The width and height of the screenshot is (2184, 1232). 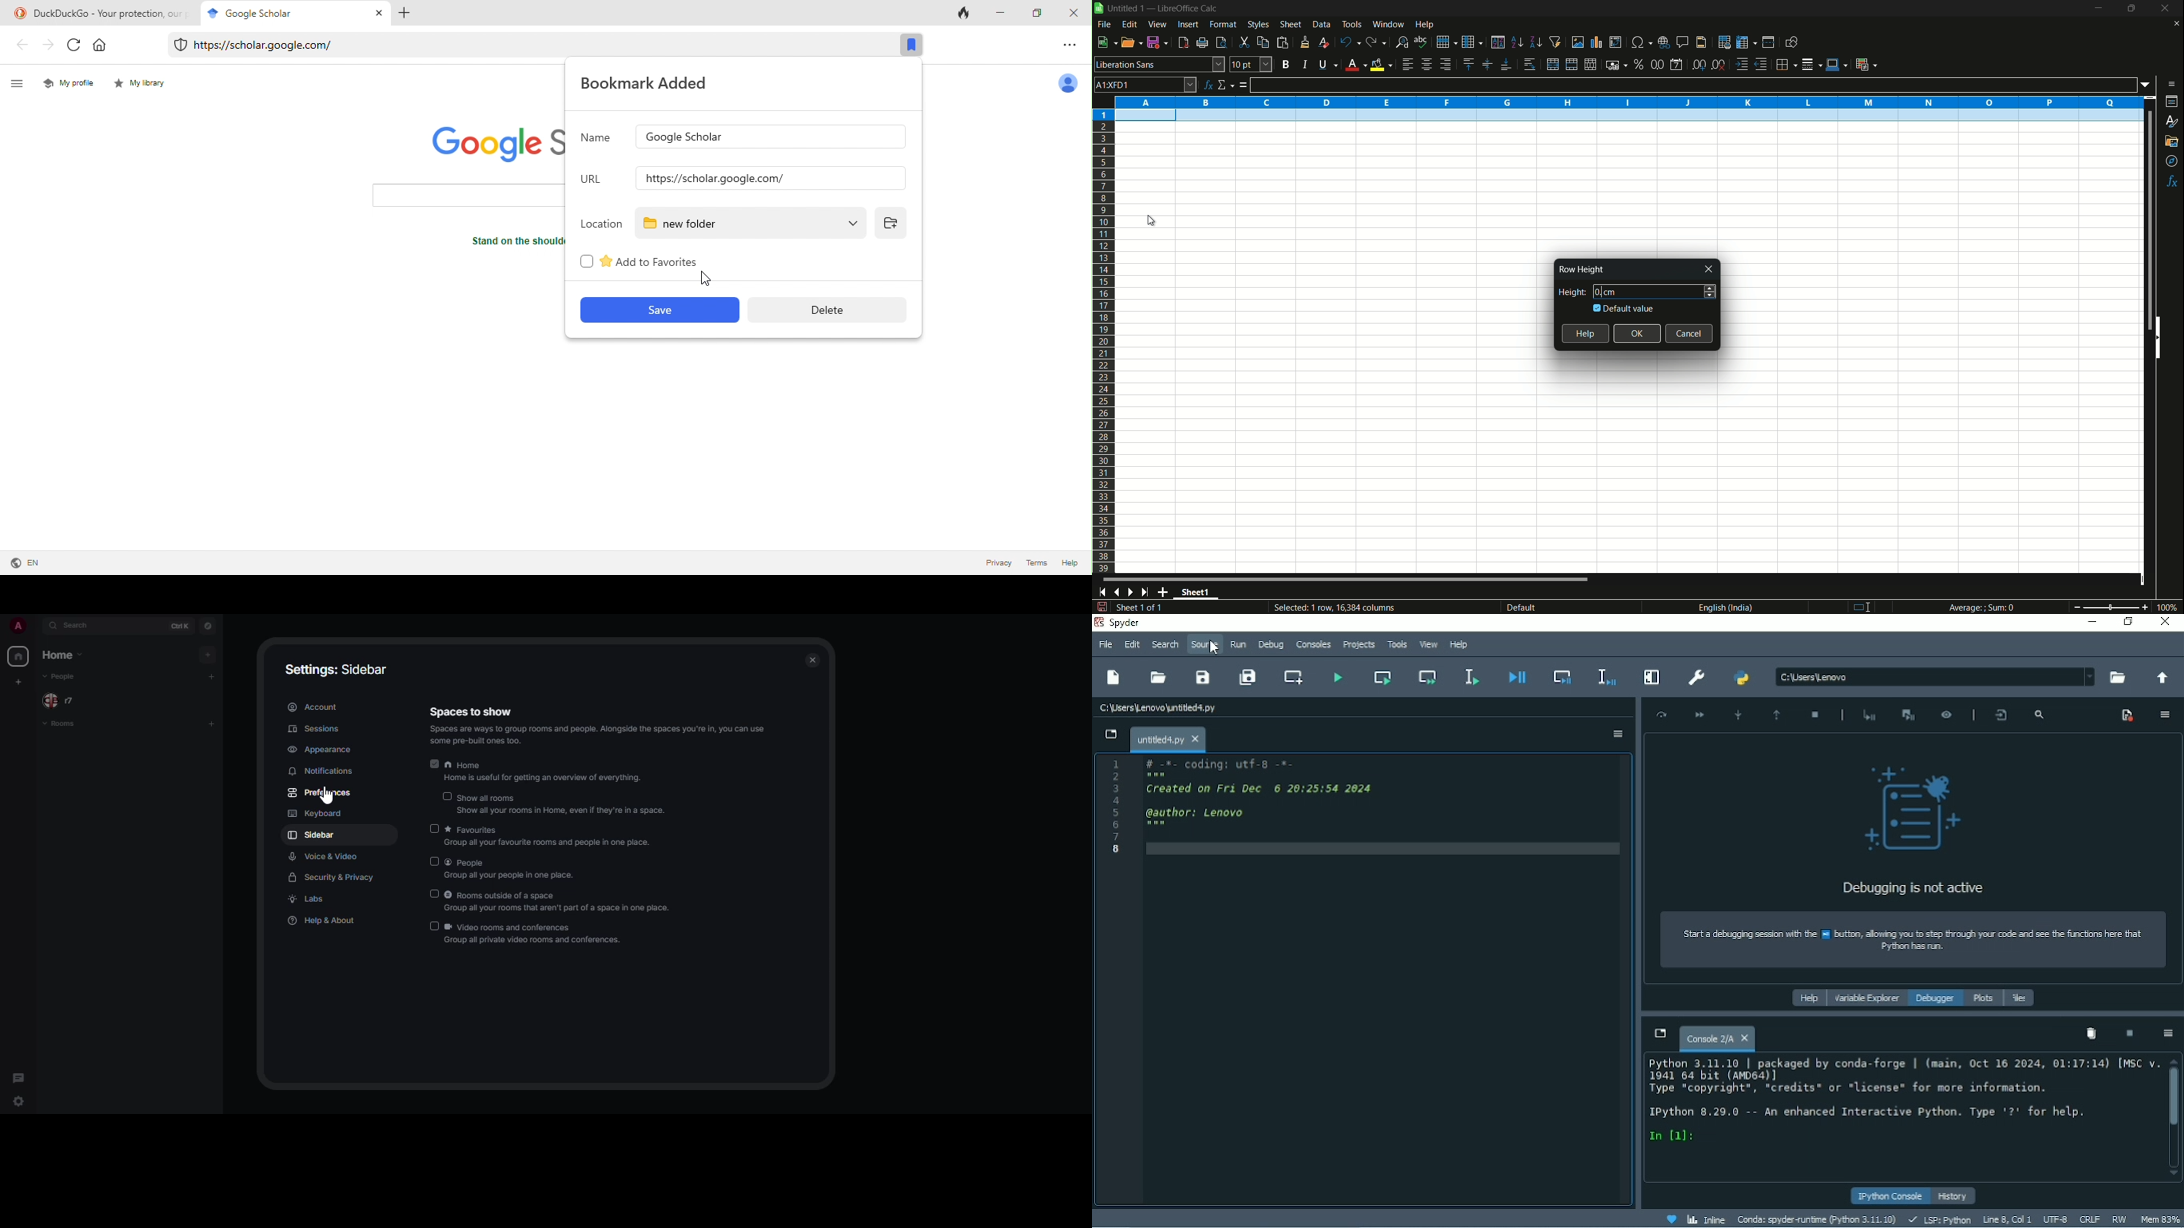 What do you see at coordinates (491, 144) in the screenshot?
I see `google scholar logo` at bounding box center [491, 144].